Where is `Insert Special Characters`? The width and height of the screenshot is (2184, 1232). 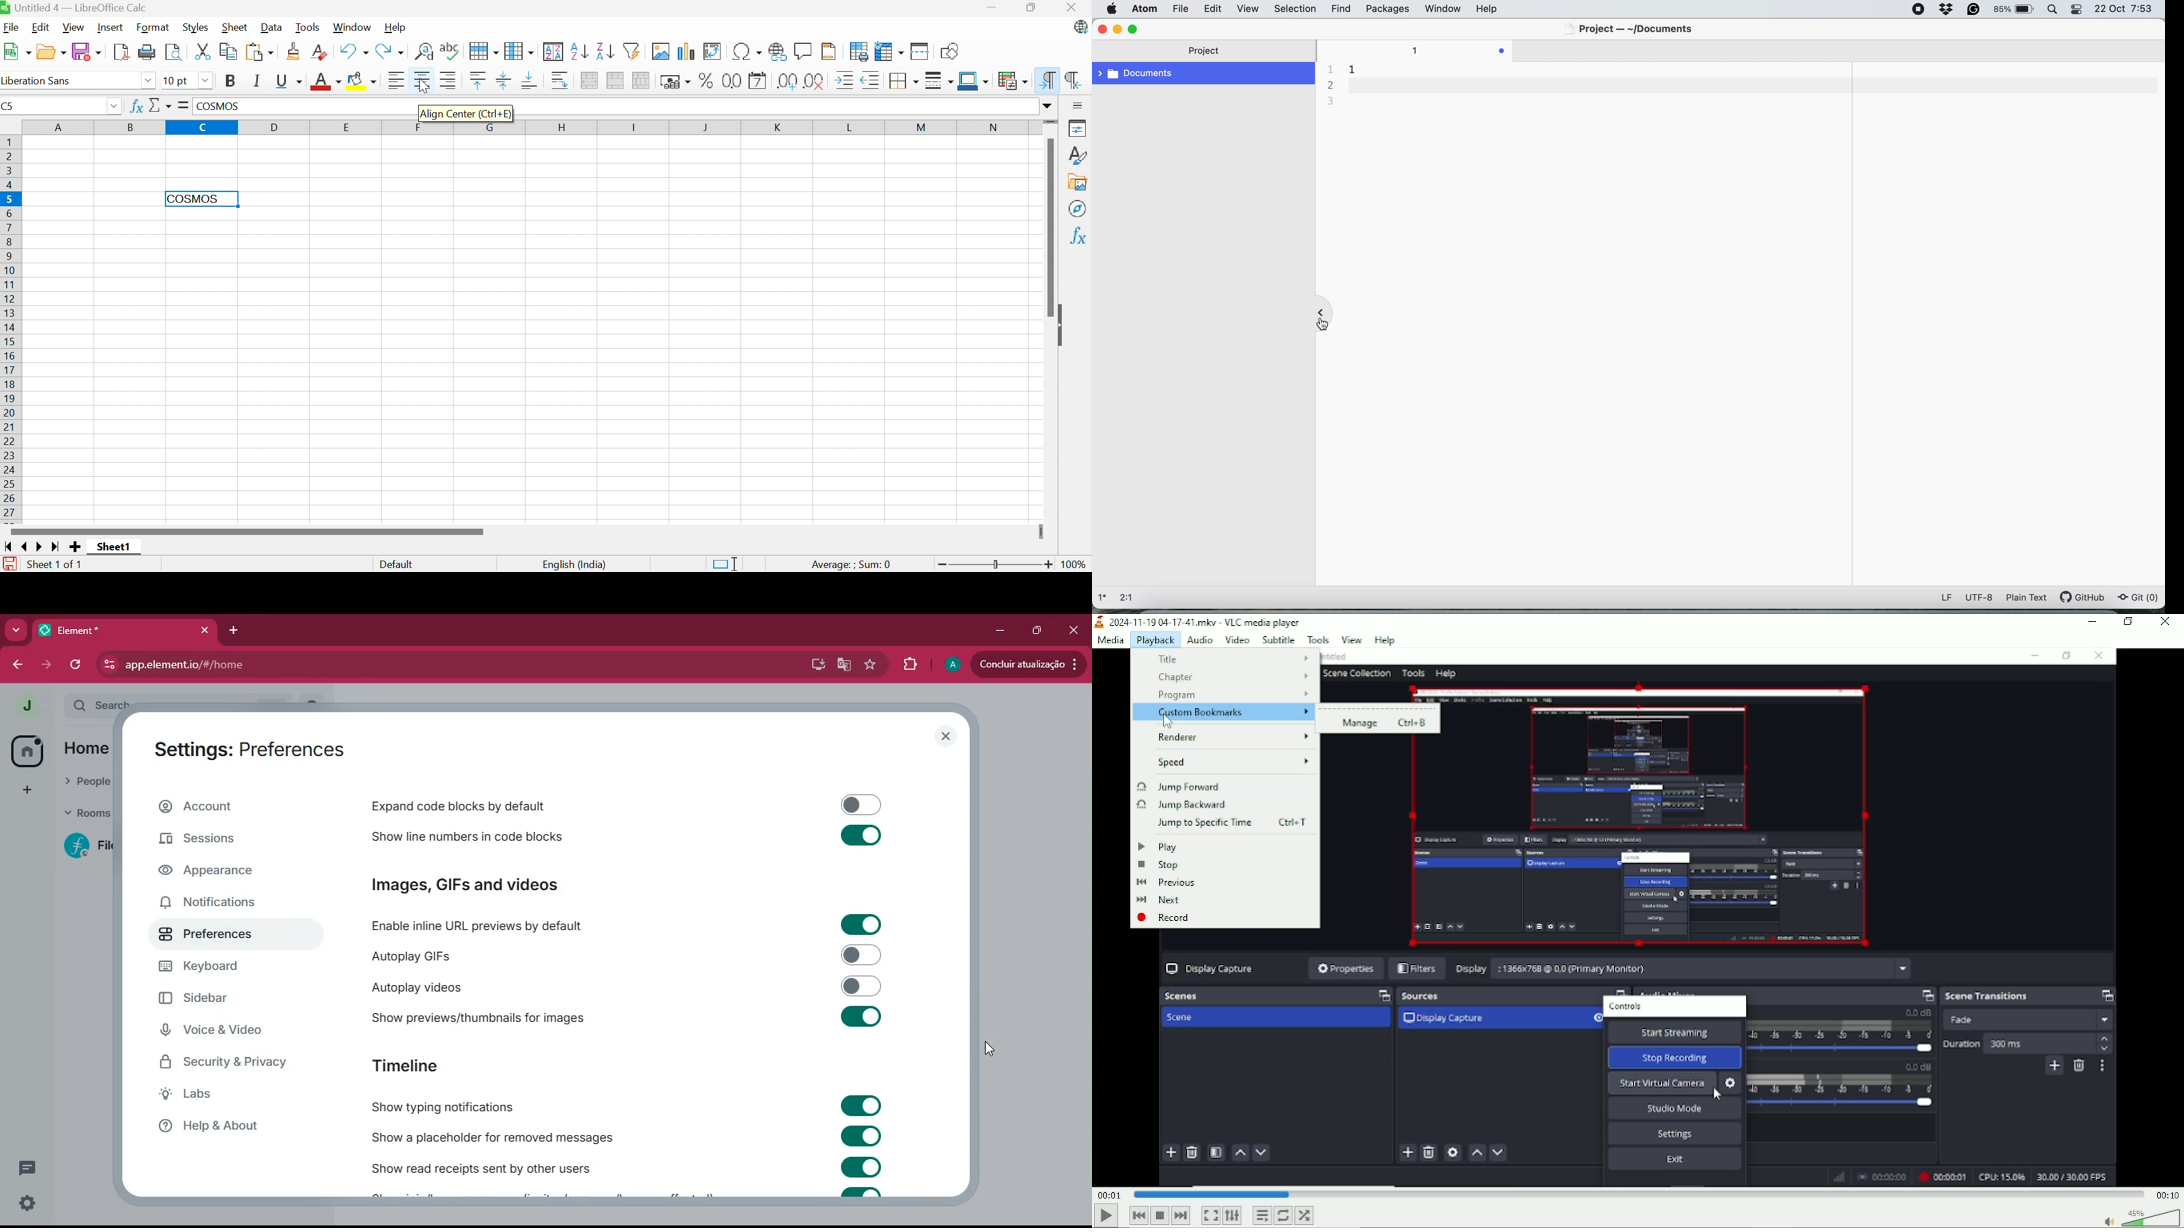
Insert Special Characters is located at coordinates (747, 51).